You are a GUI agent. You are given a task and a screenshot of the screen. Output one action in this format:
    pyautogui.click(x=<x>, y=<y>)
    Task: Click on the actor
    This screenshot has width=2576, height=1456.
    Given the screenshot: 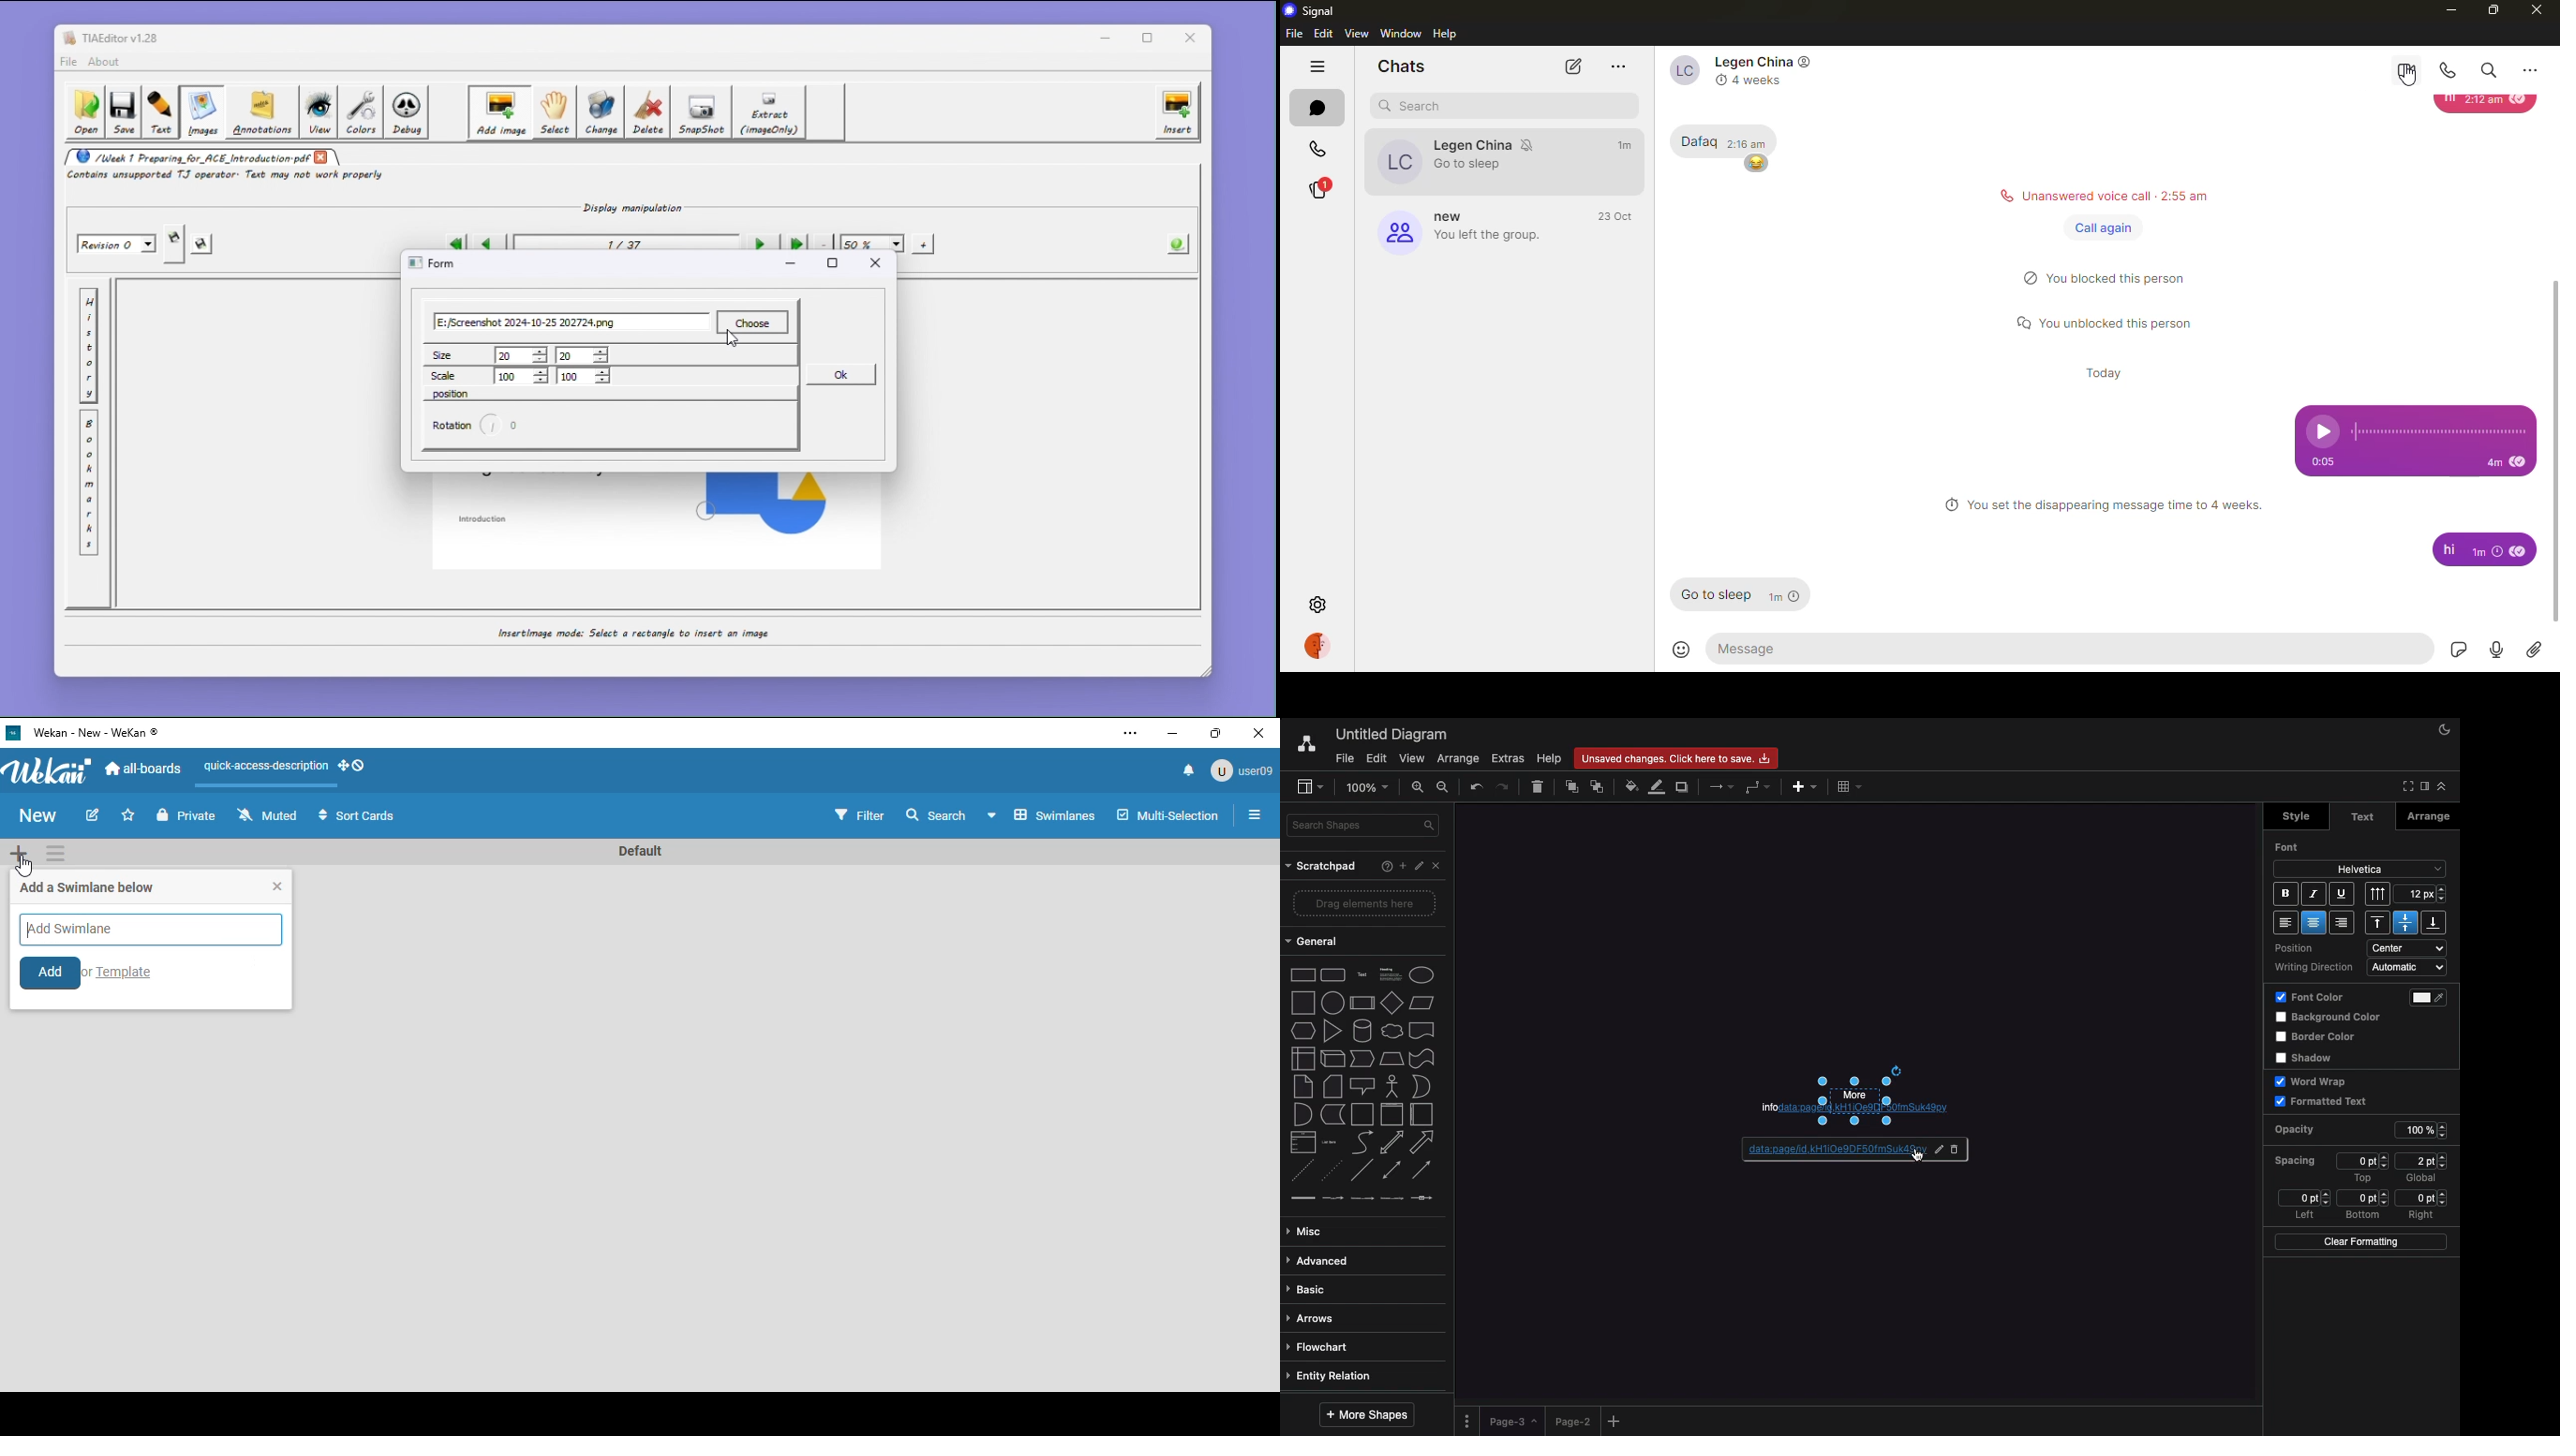 What is the action you would take?
    pyautogui.click(x=1391, y=1087)
    